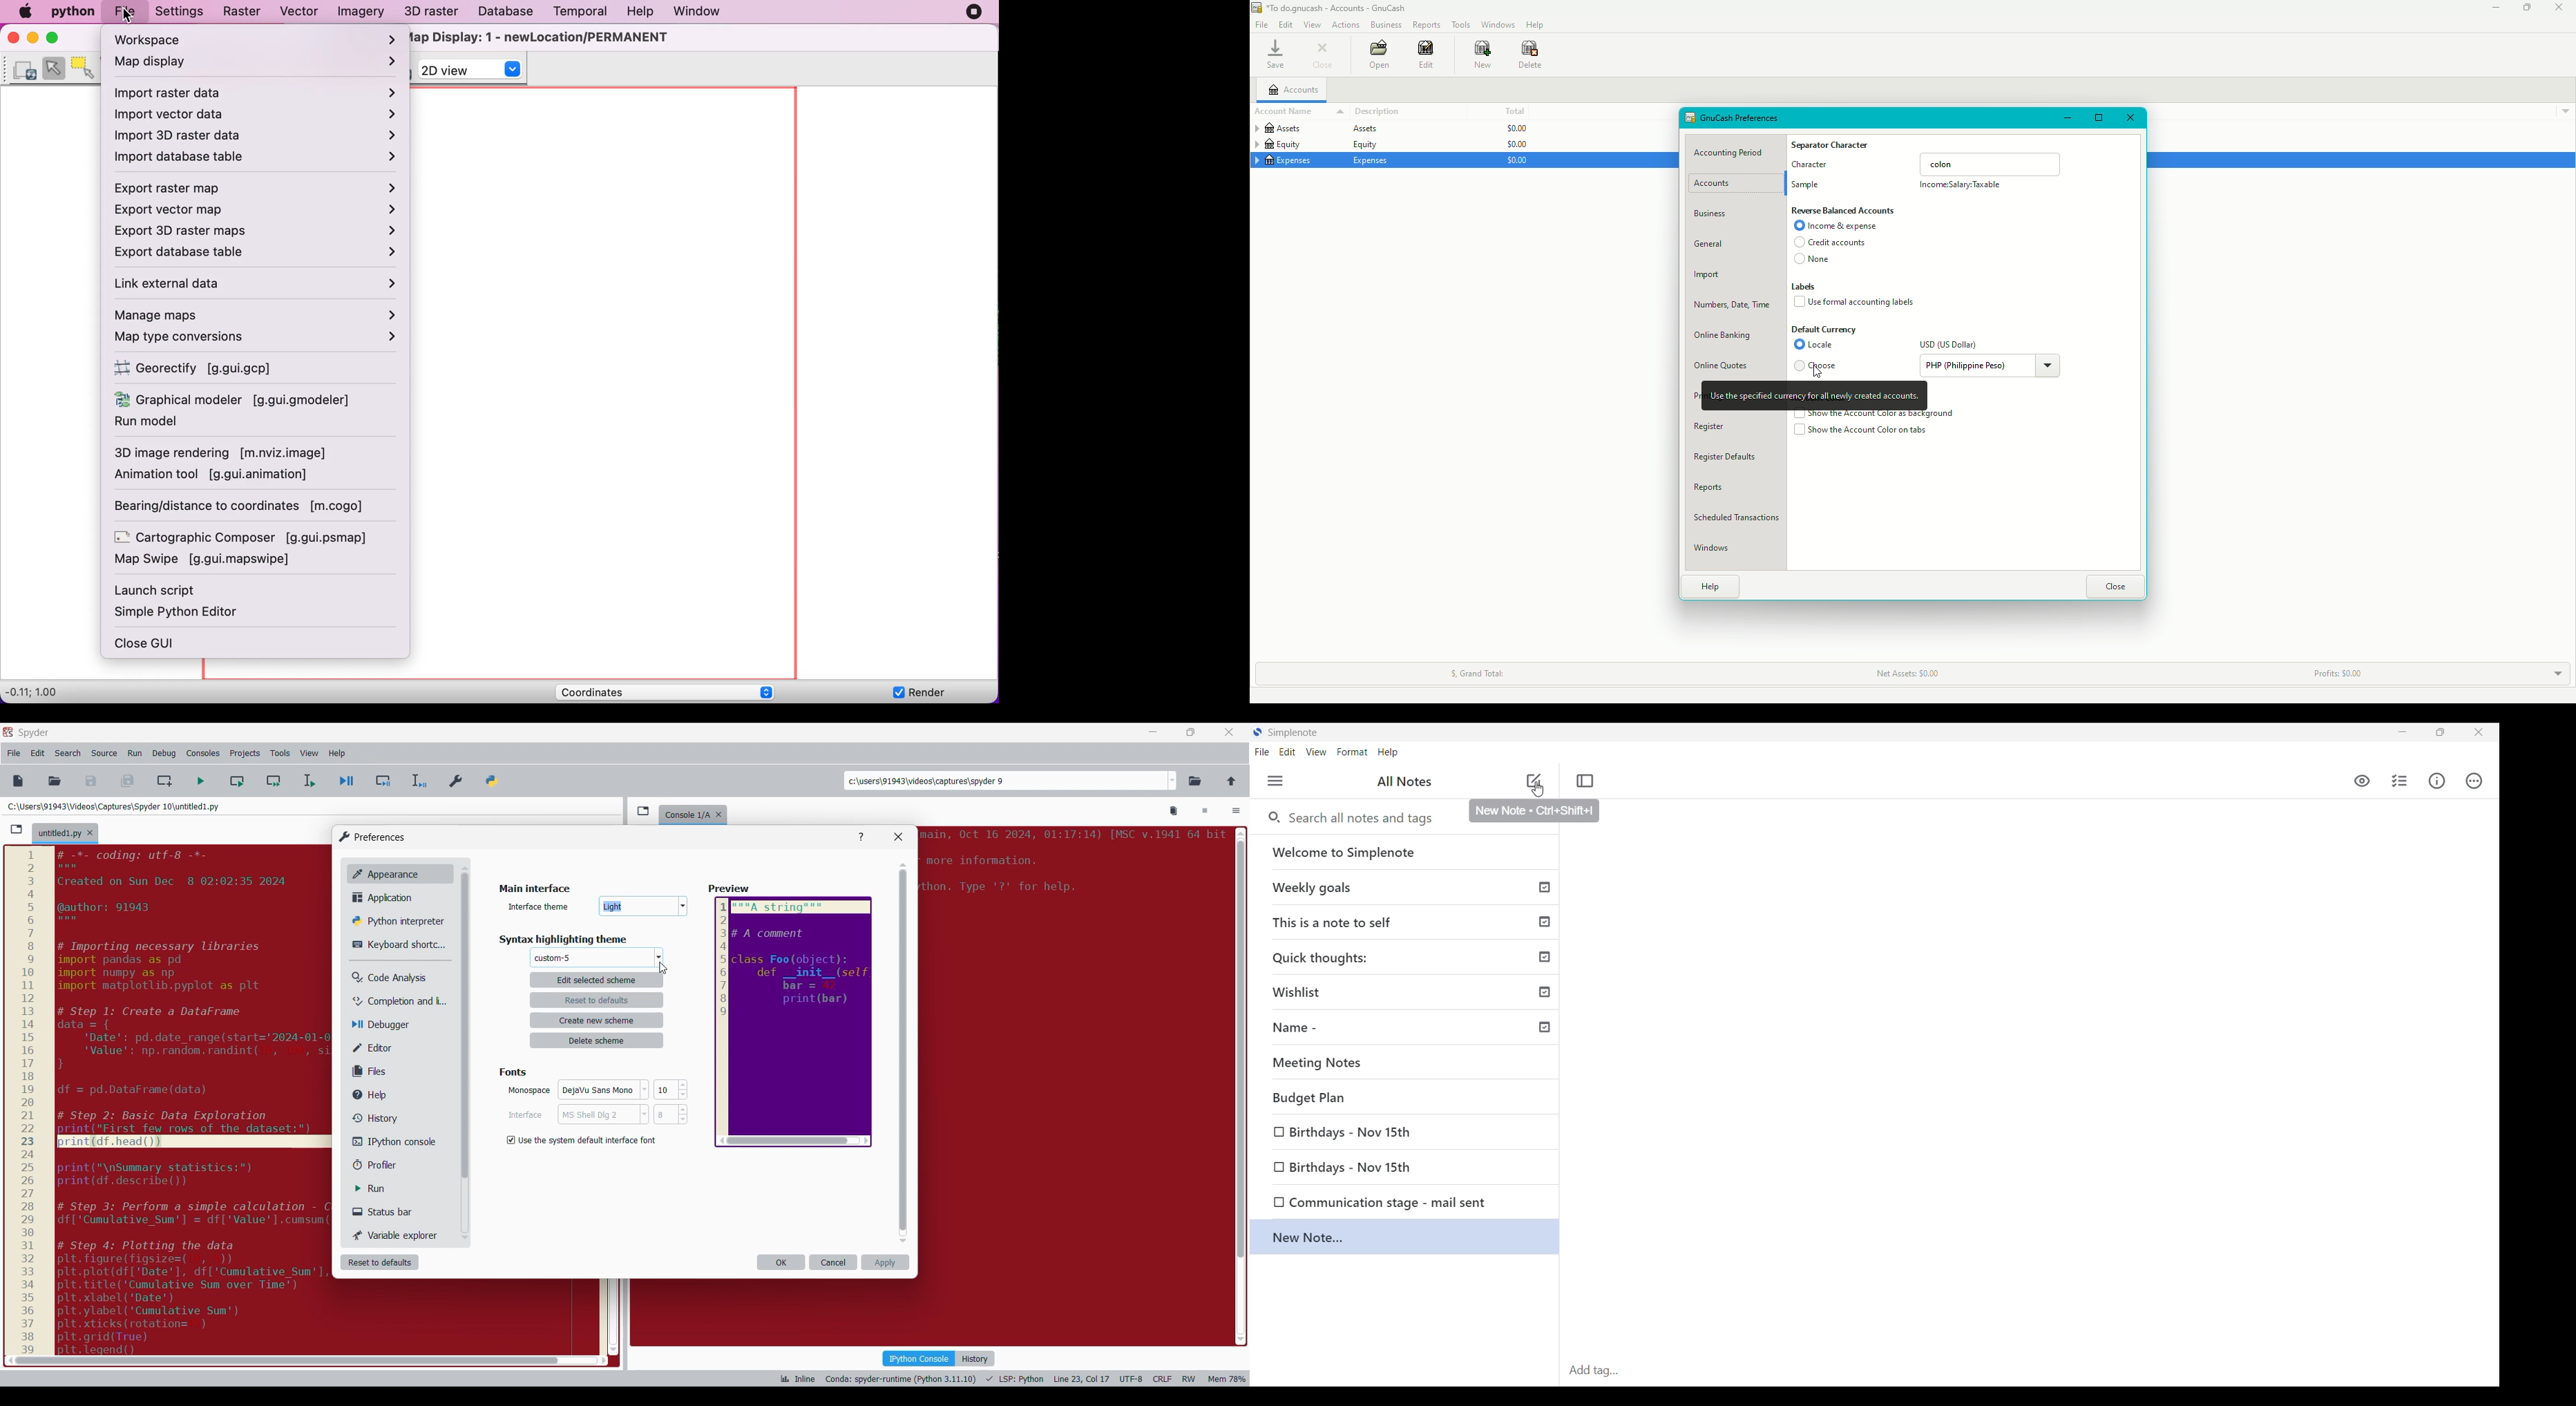  What do you see at coordinates (664, 968) in the screenshot?
I see `Cursor clicking on theme options` at bounding box center [664, 968].